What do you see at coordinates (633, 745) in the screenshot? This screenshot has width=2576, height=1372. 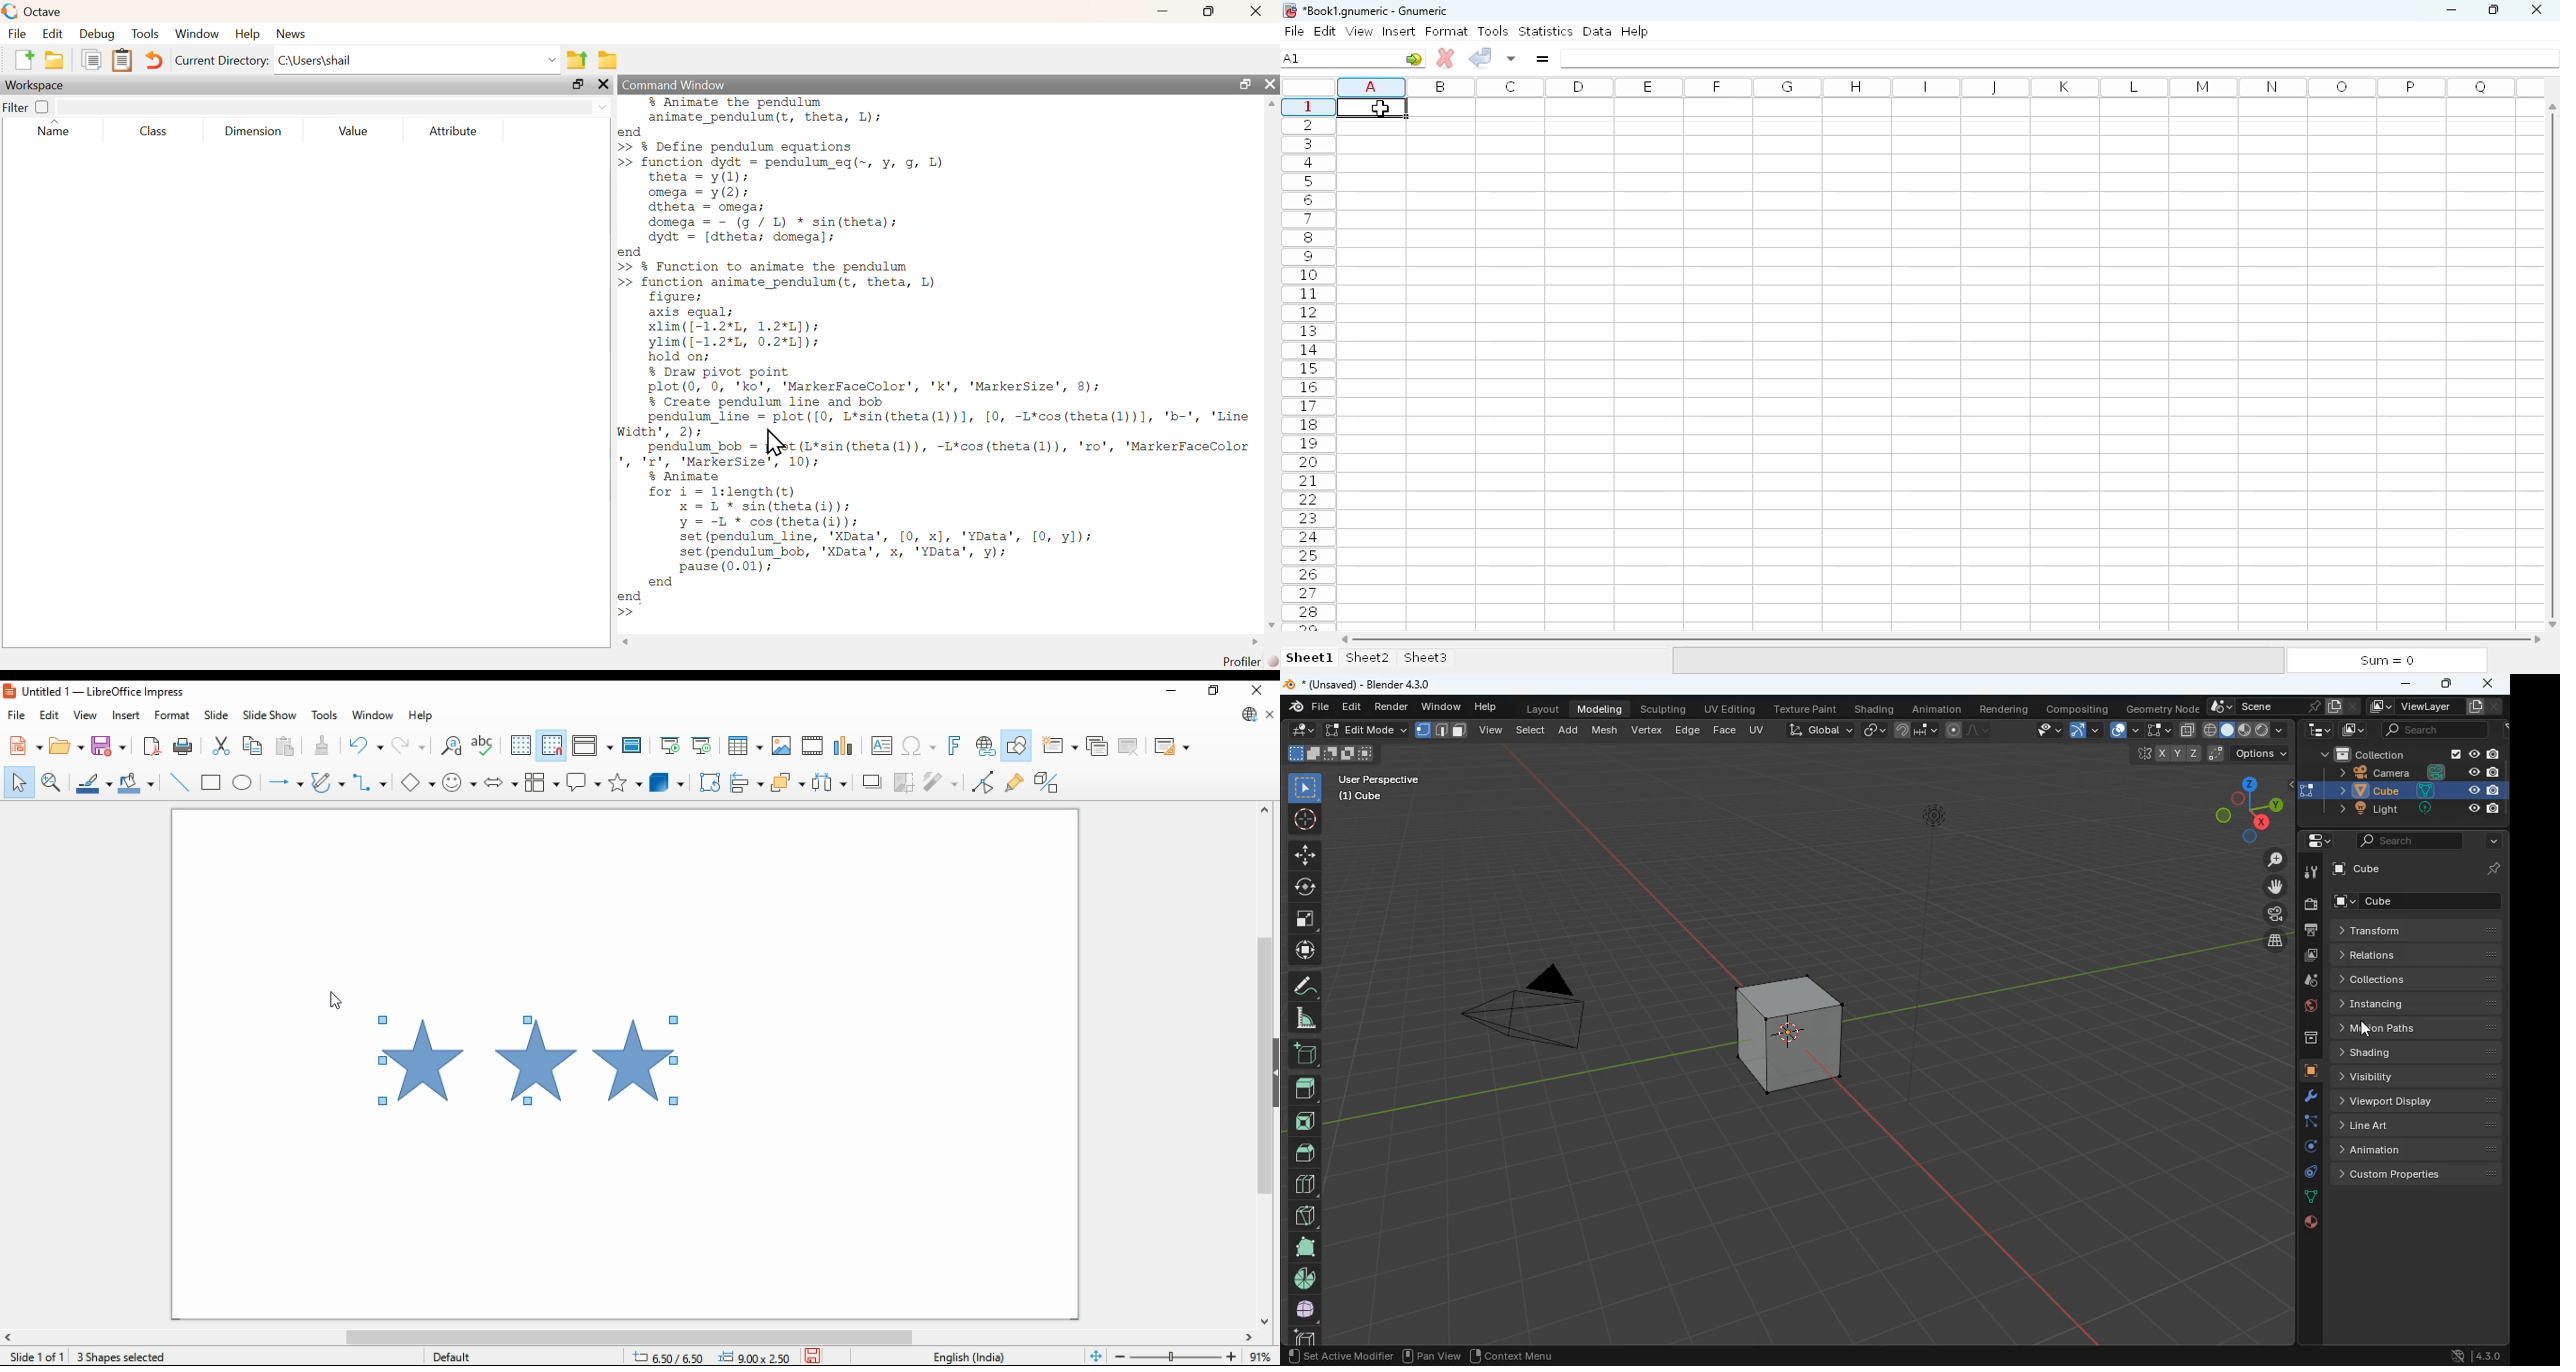 I see `master slide` at bounding box center [633, 745].